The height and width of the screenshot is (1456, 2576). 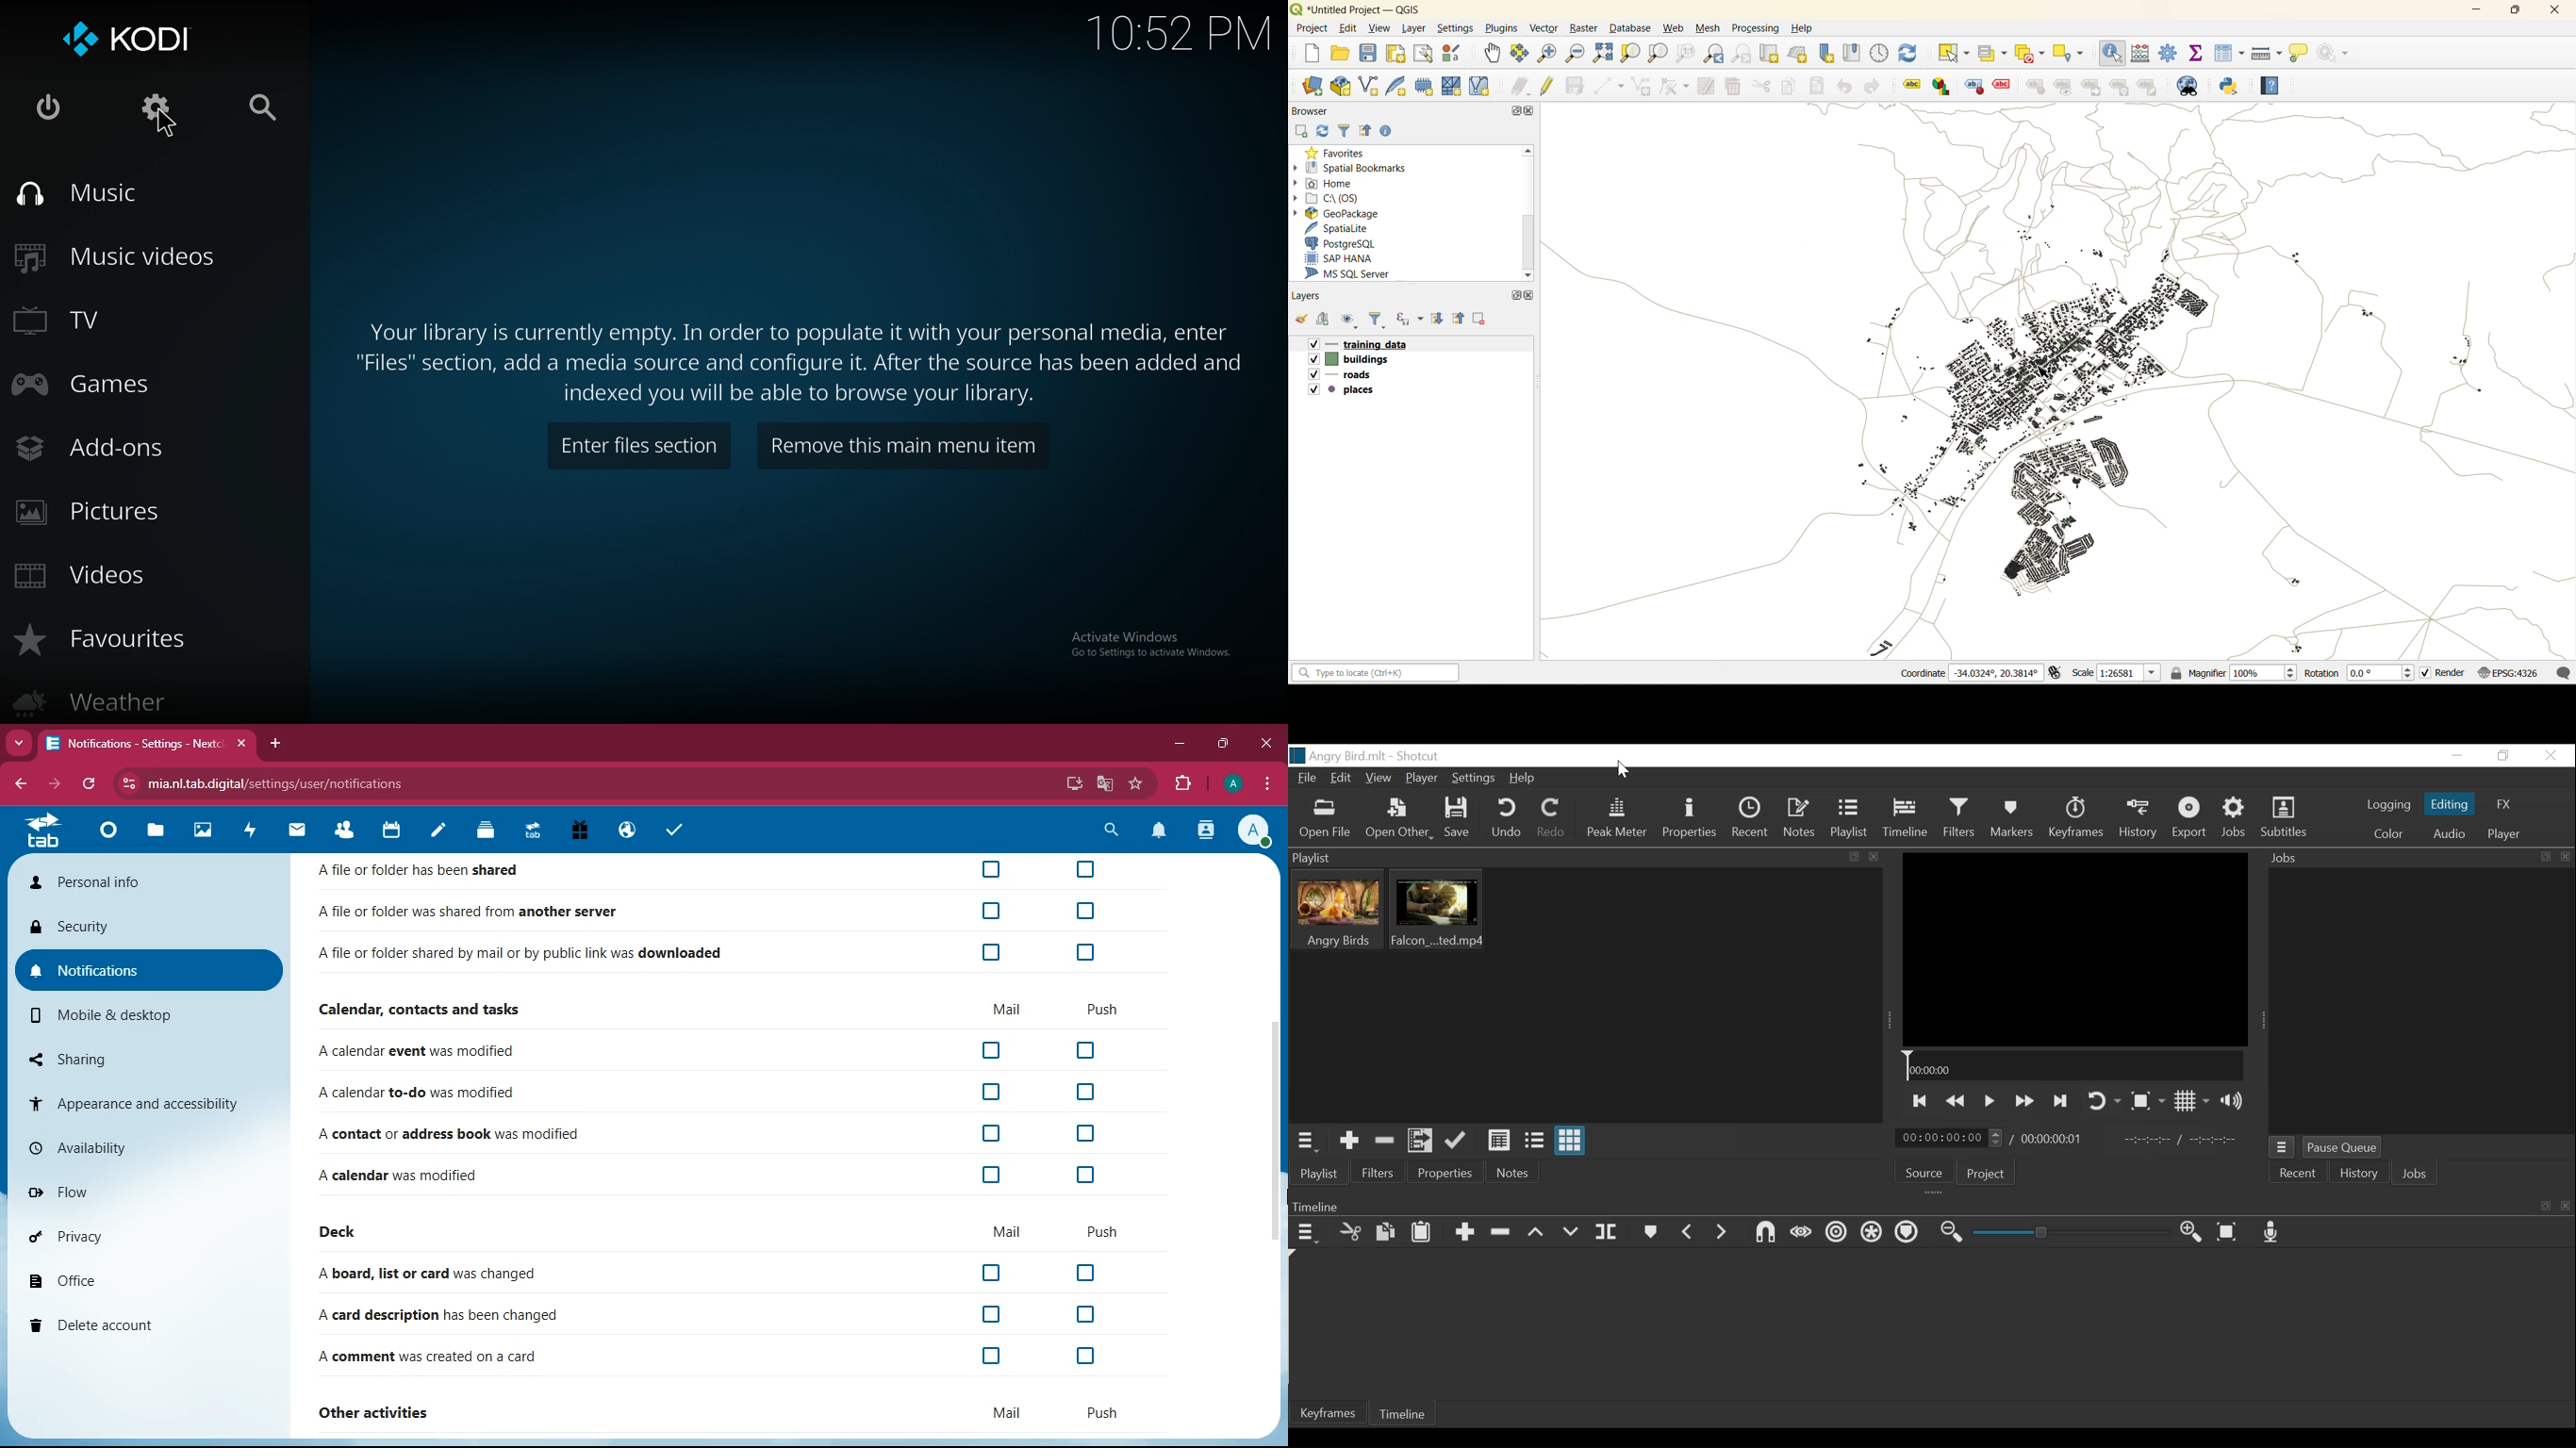 What do you see at coordinates (1961, 819) in the screenshot?
I see `Filters` at bounding box center [1961, 819].